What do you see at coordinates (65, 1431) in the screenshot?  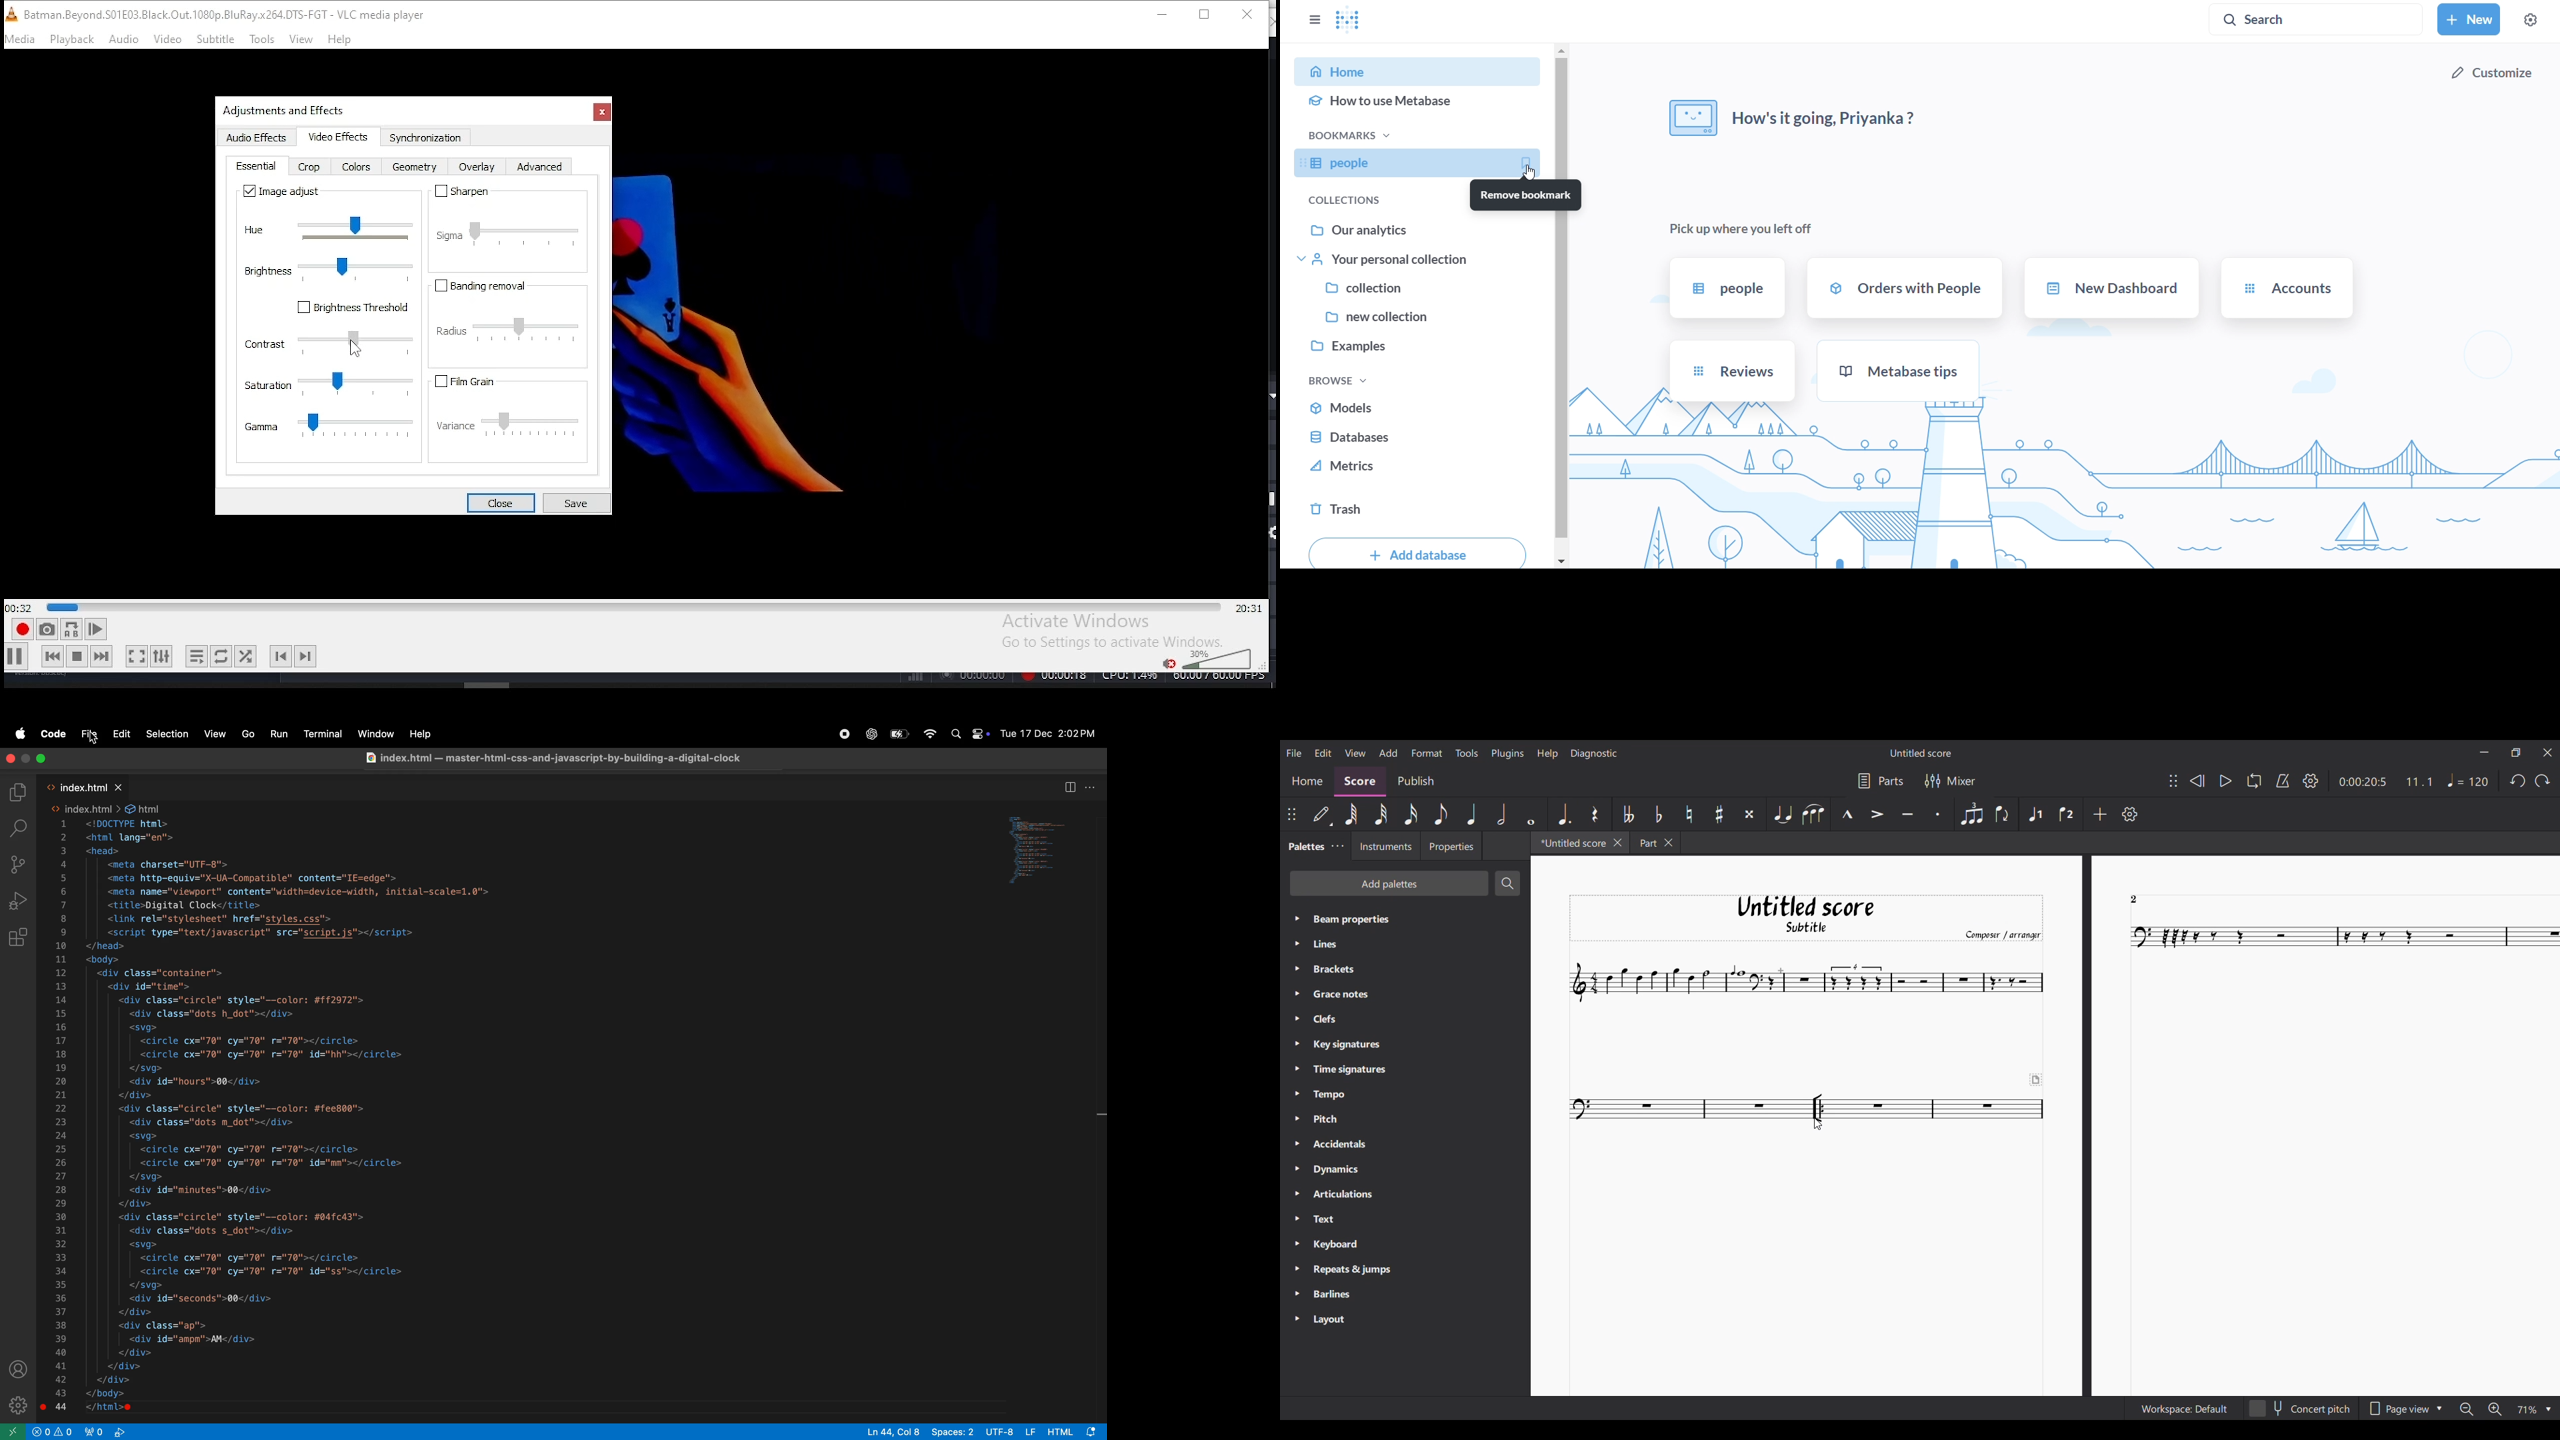 I see `alert` at bounding box center [65, 1431].